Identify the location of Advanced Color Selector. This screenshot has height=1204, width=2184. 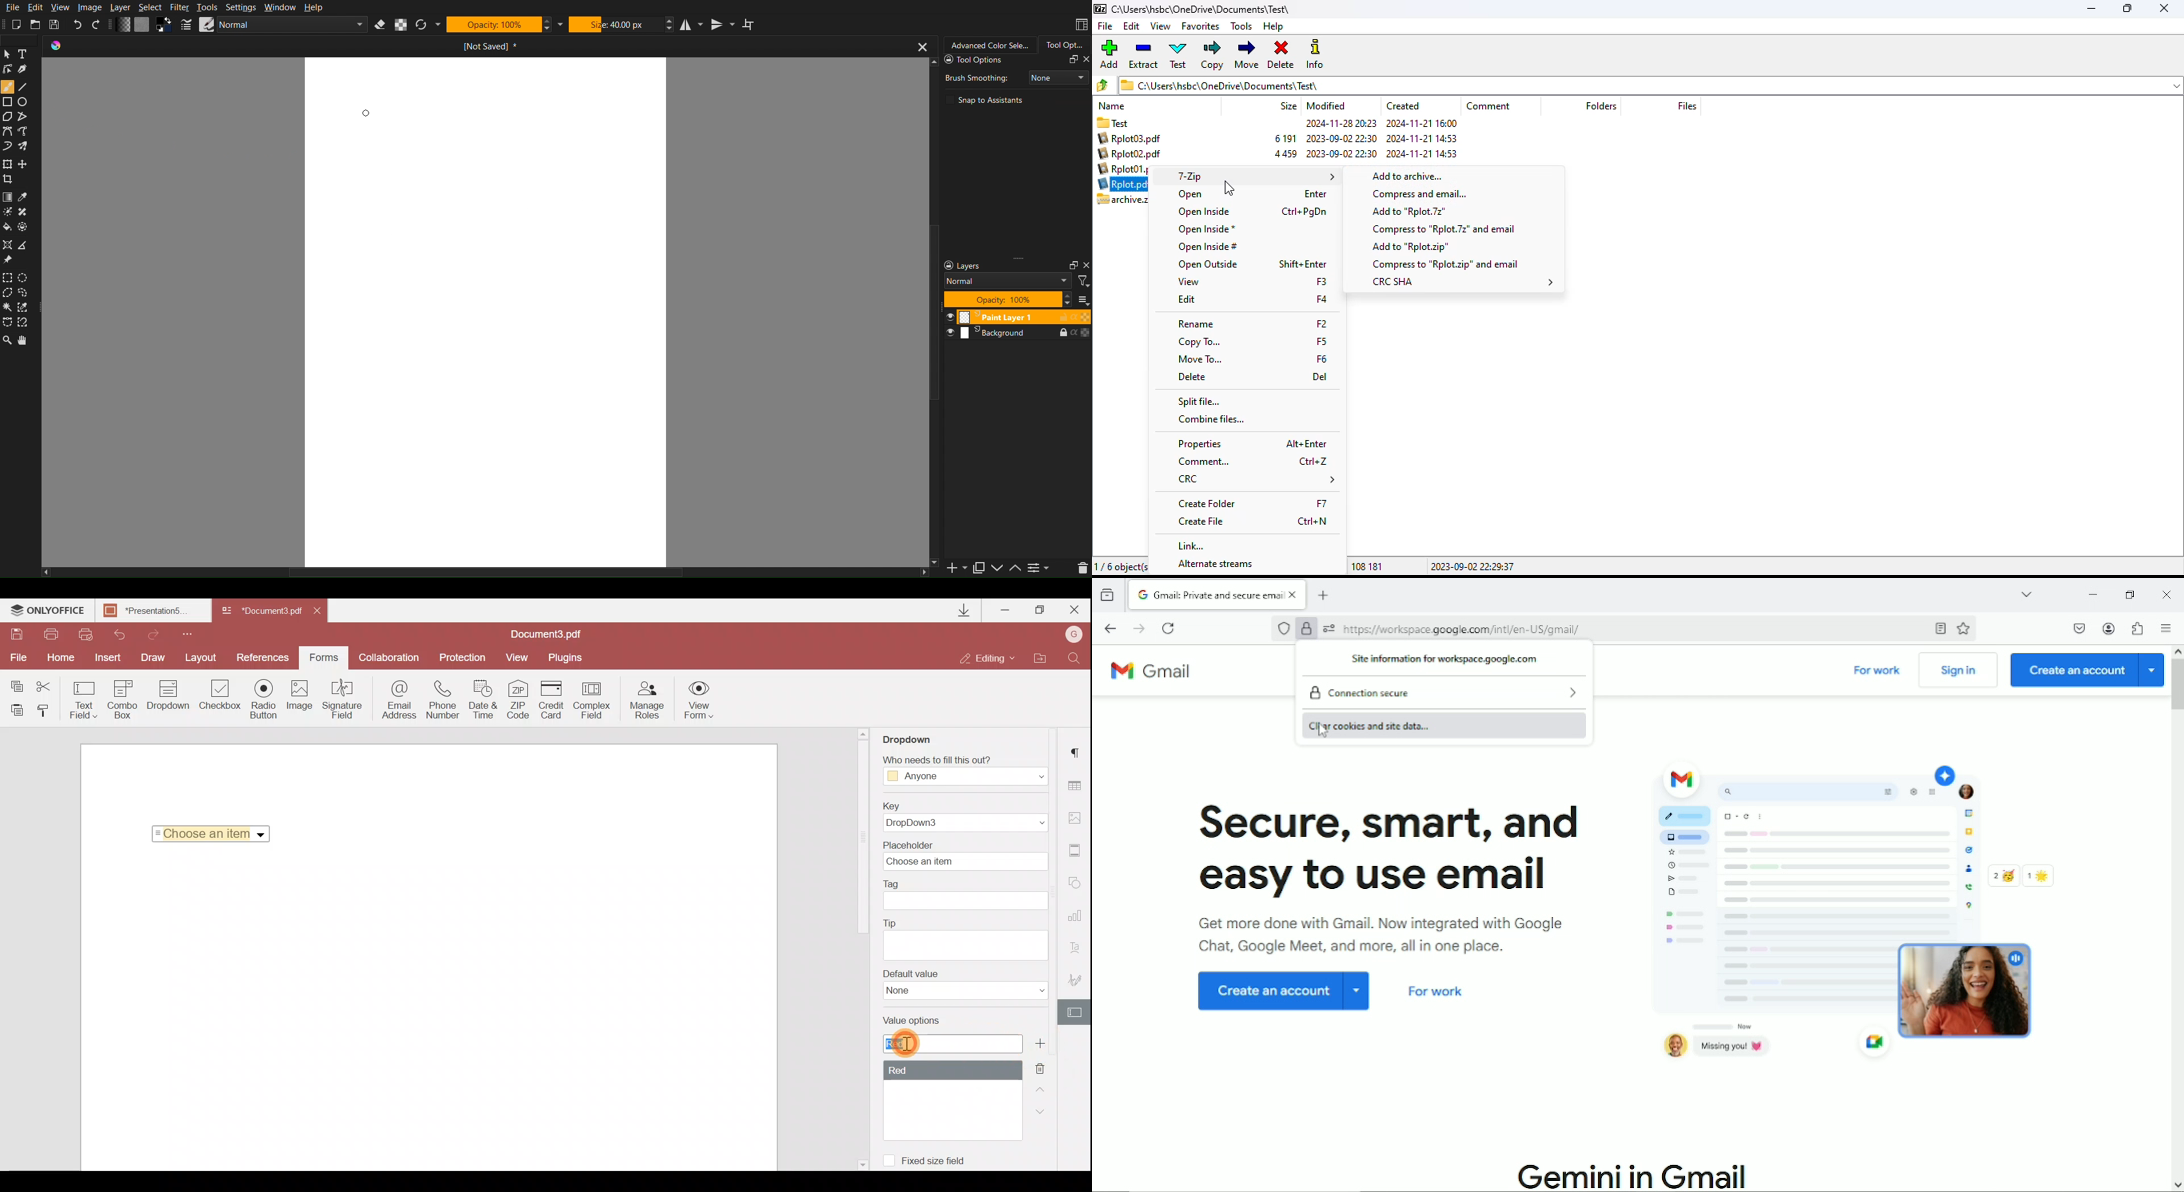
(989, 45).